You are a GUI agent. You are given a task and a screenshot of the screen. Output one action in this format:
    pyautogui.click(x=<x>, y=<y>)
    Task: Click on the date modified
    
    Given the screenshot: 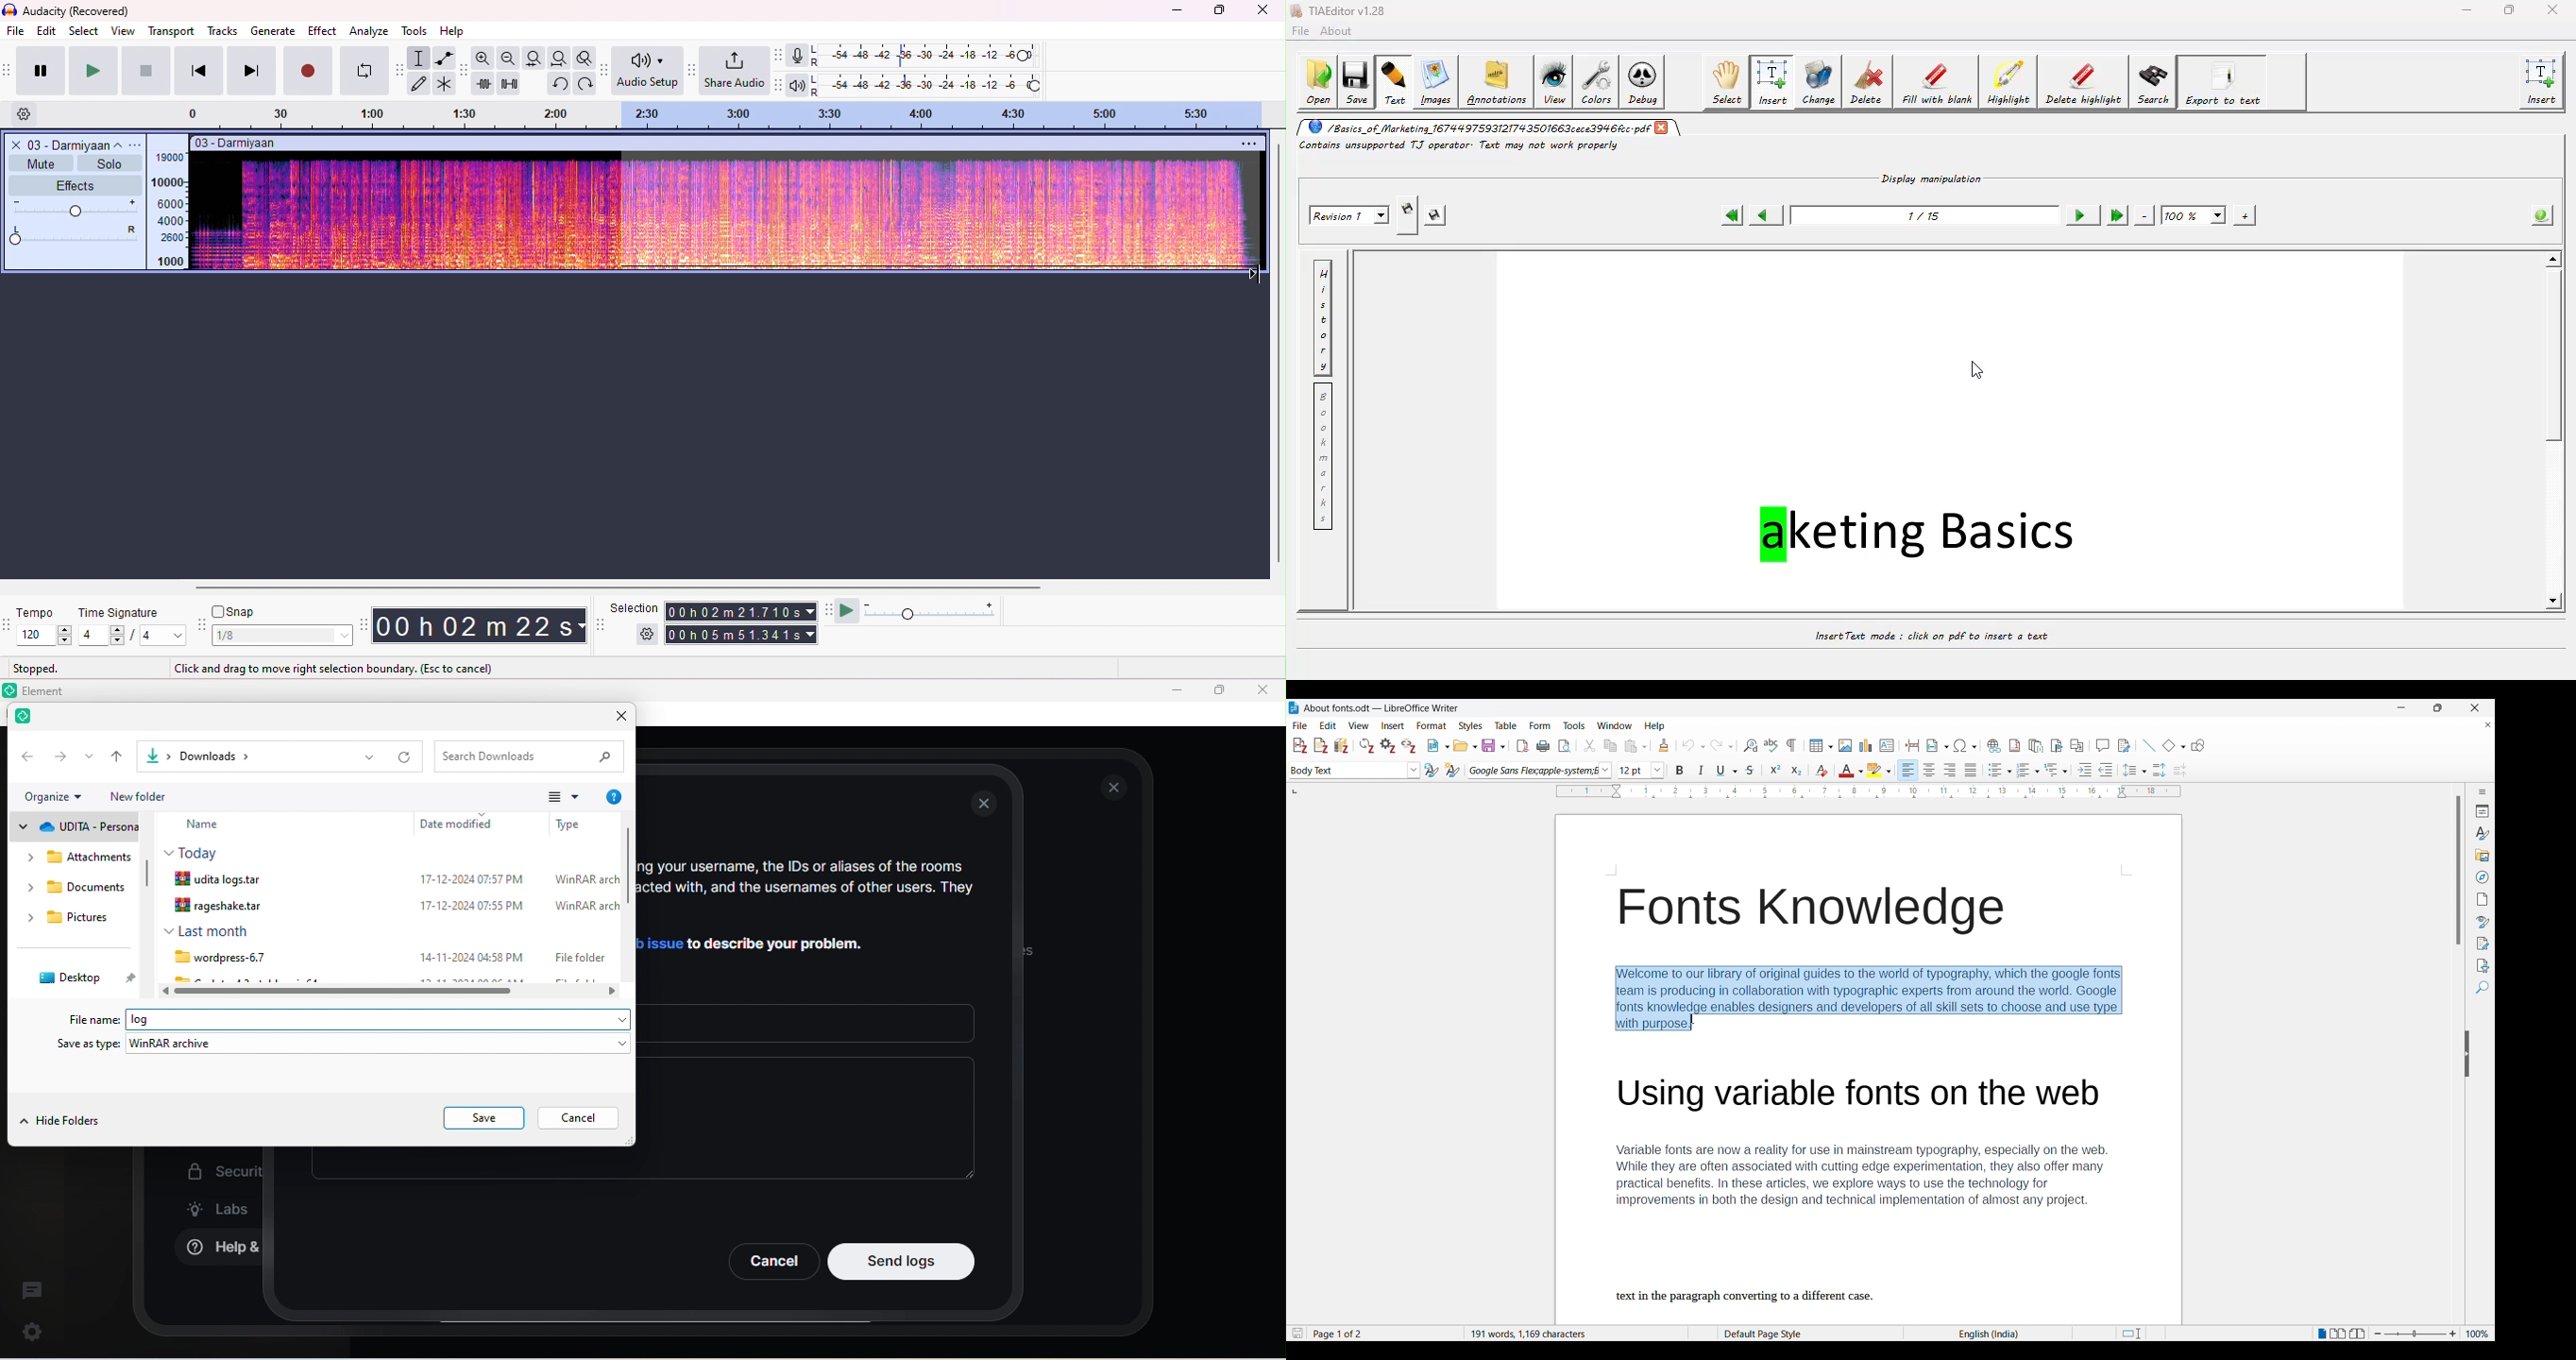 What is the action you would take?
    pyautogui.click(x=461, y=823)
    